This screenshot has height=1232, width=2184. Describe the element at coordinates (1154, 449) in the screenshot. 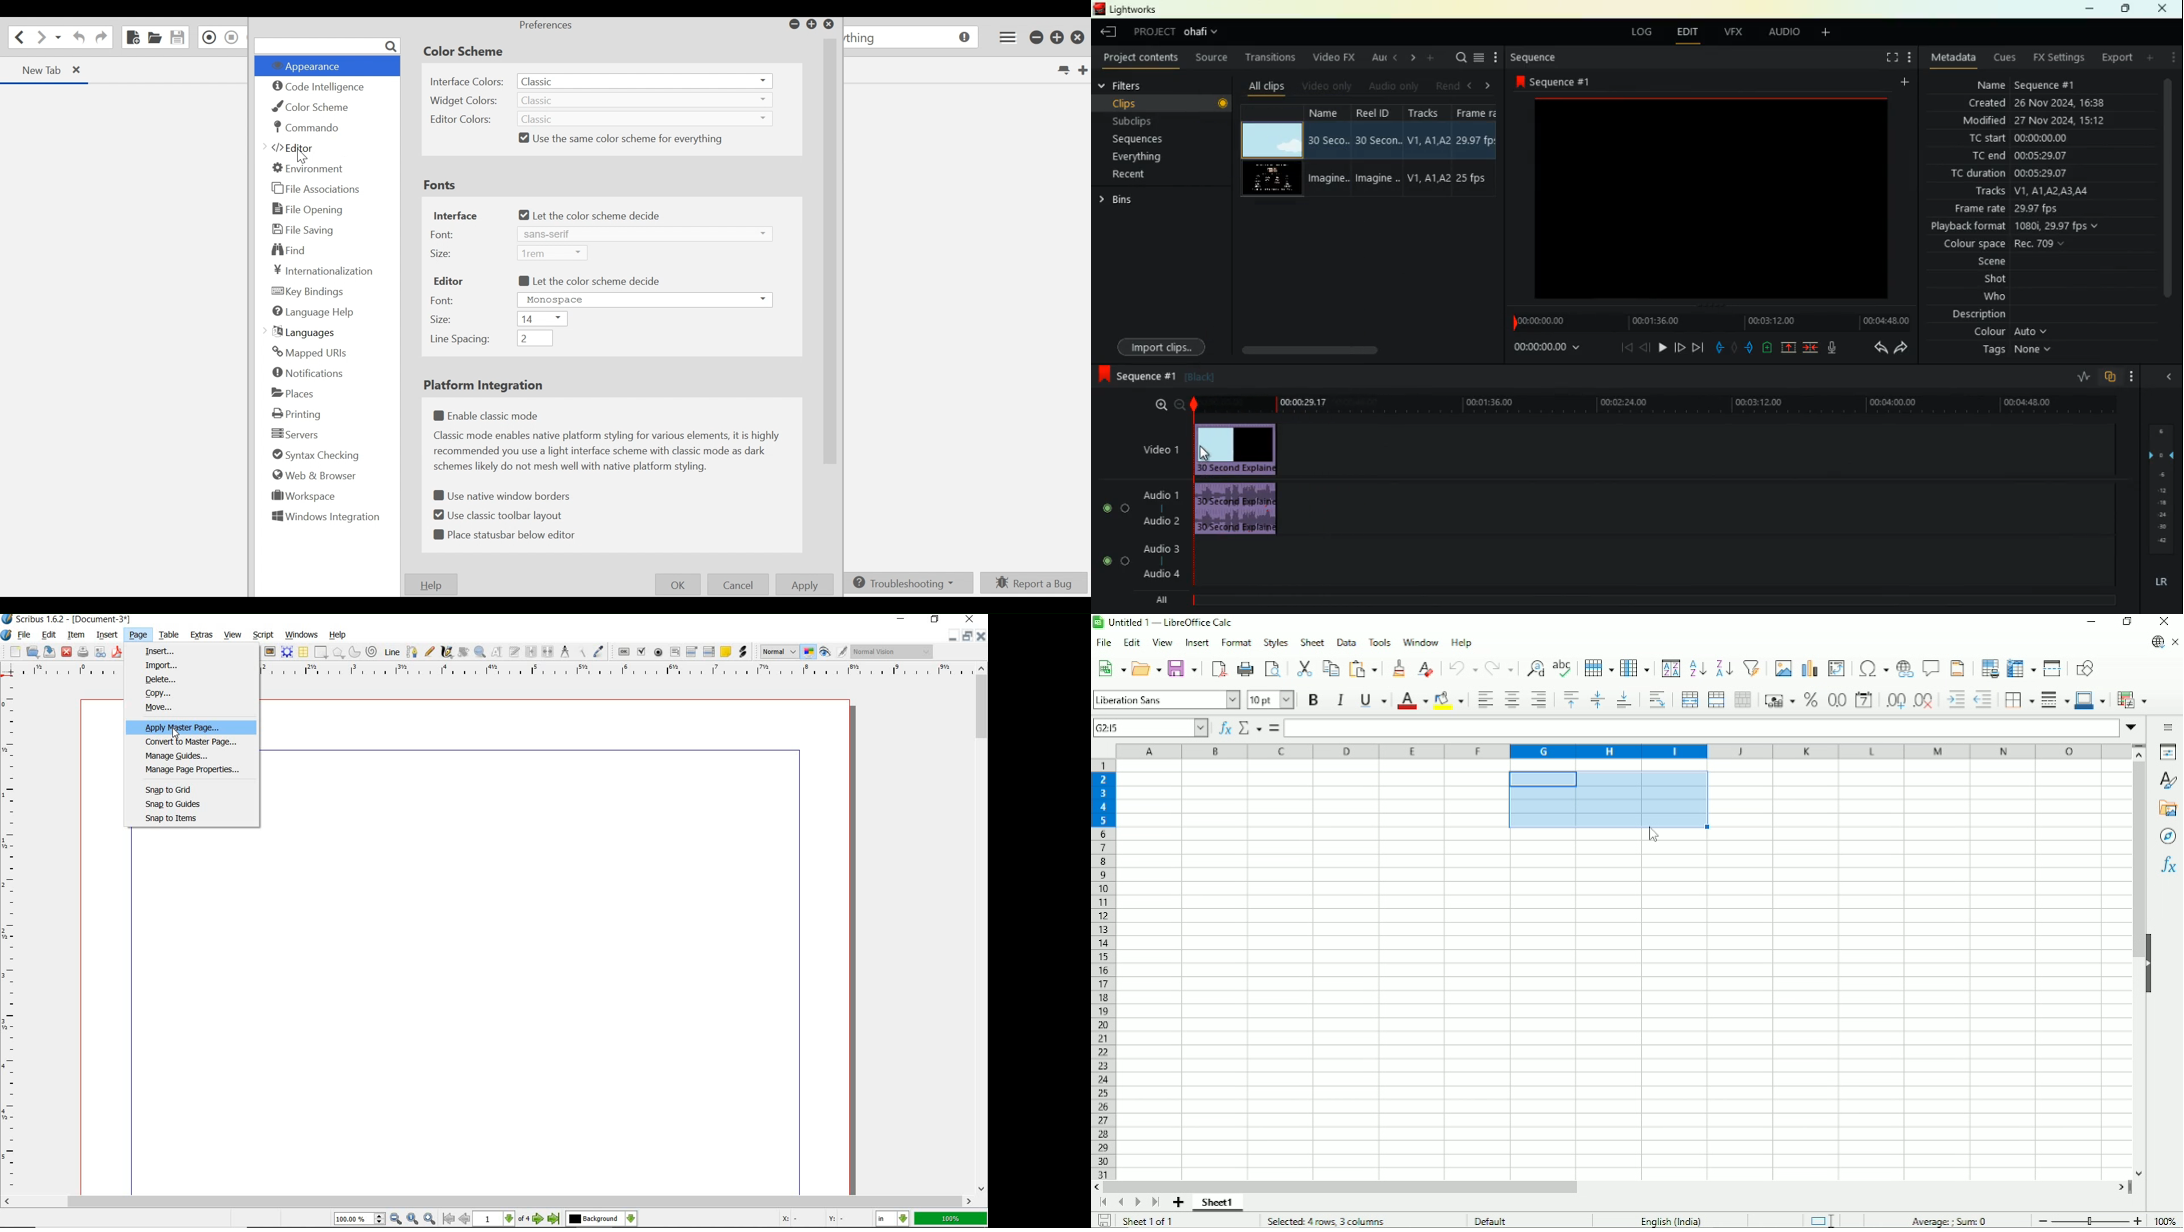

I see `video 1` at that location.